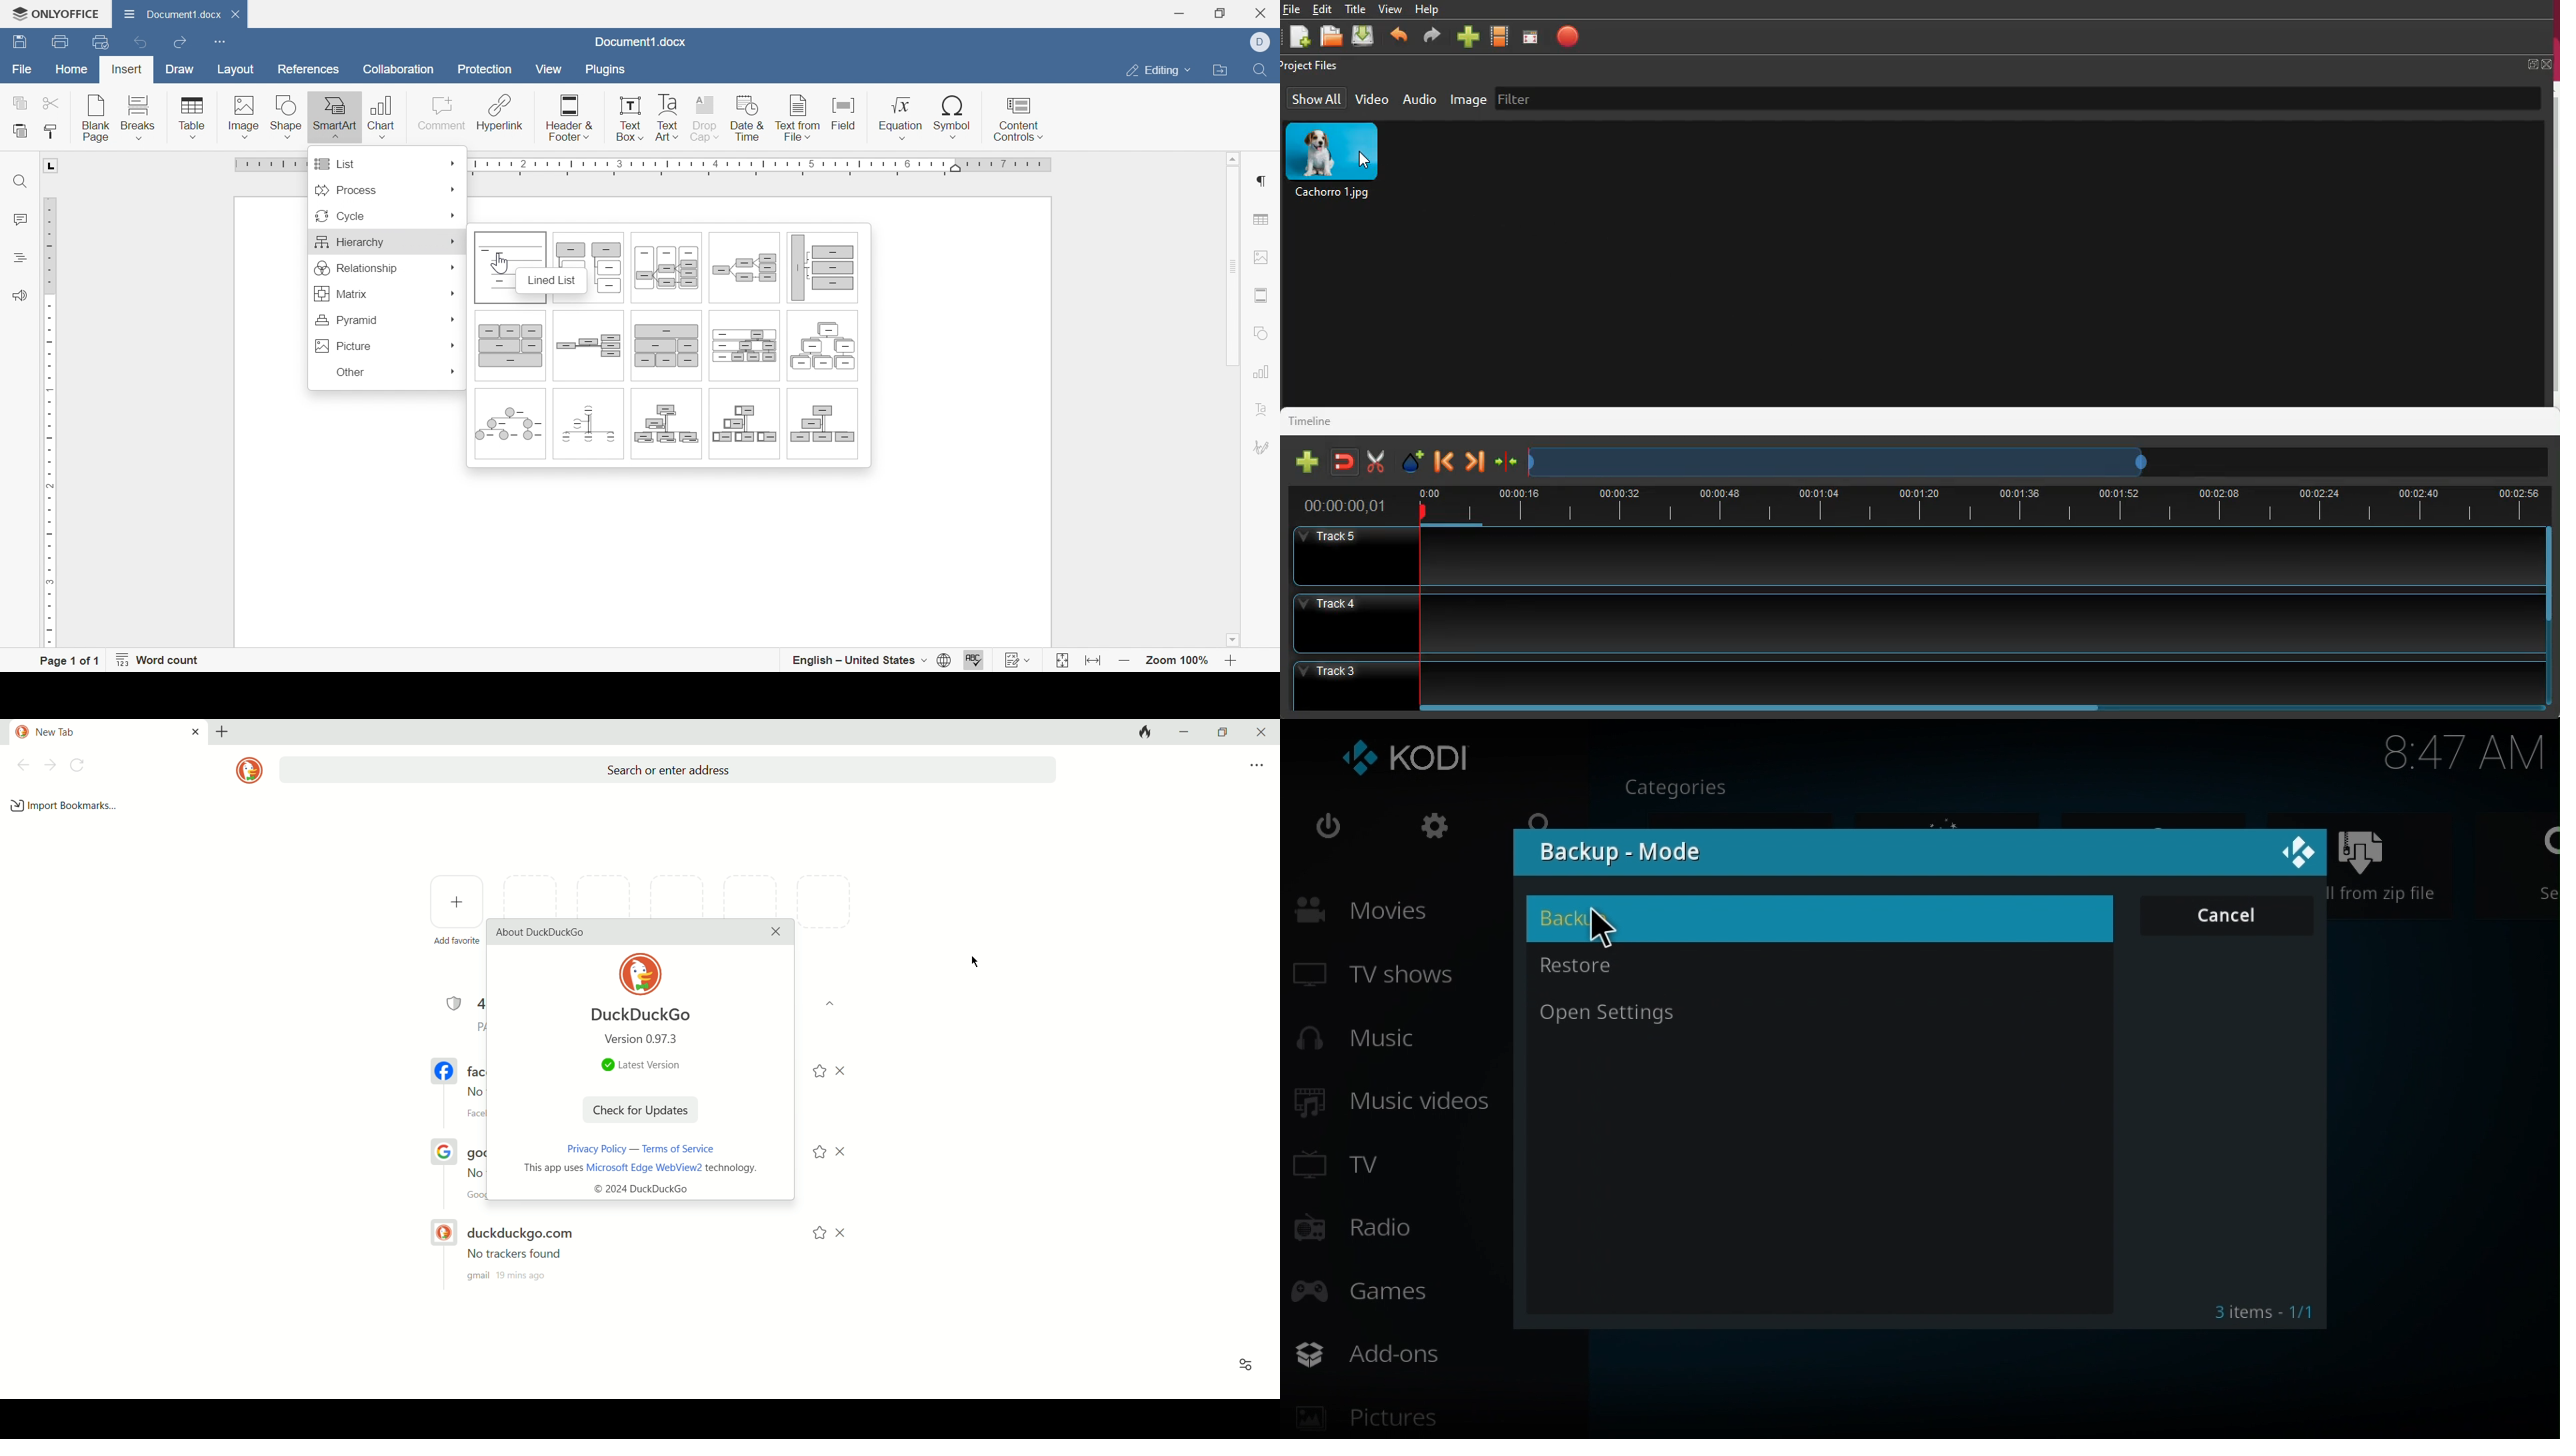  What do you see at coordinates (635, 1148) in the screenshot?
I see `privacy policy-Terms of Service` at bounding box center [635, 1148].